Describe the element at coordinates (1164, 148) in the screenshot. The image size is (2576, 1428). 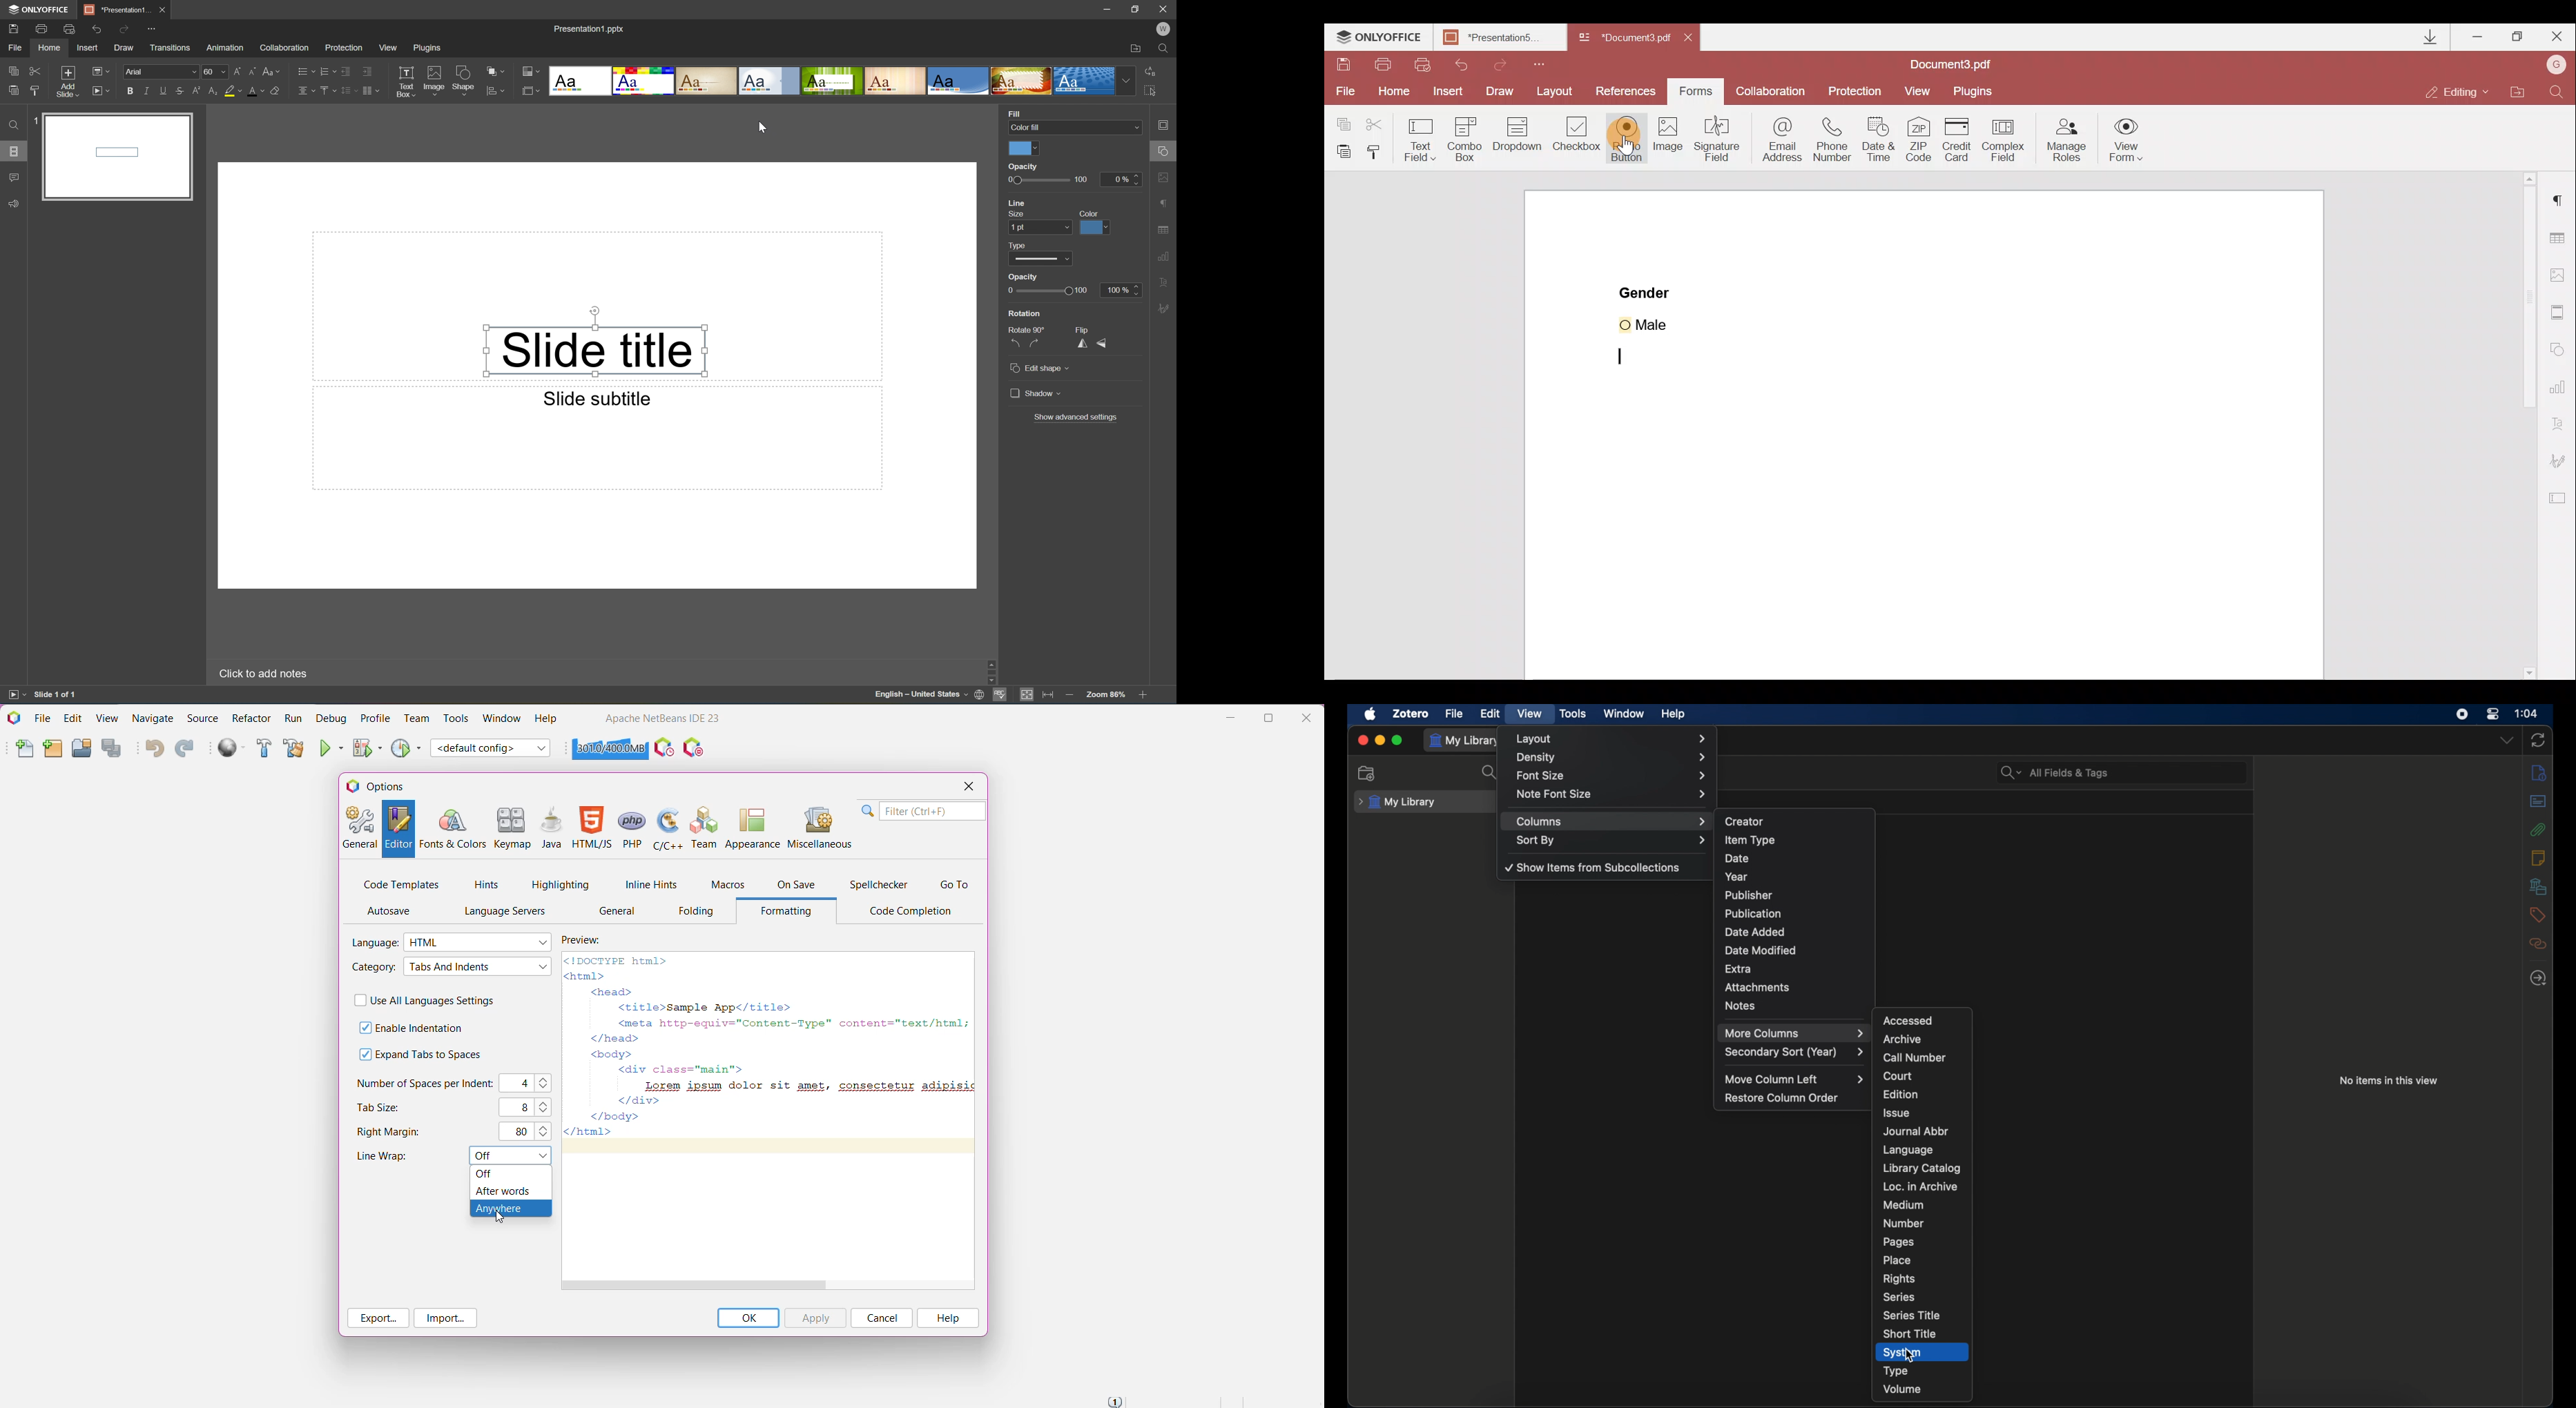
I see `shape settings` at that location.